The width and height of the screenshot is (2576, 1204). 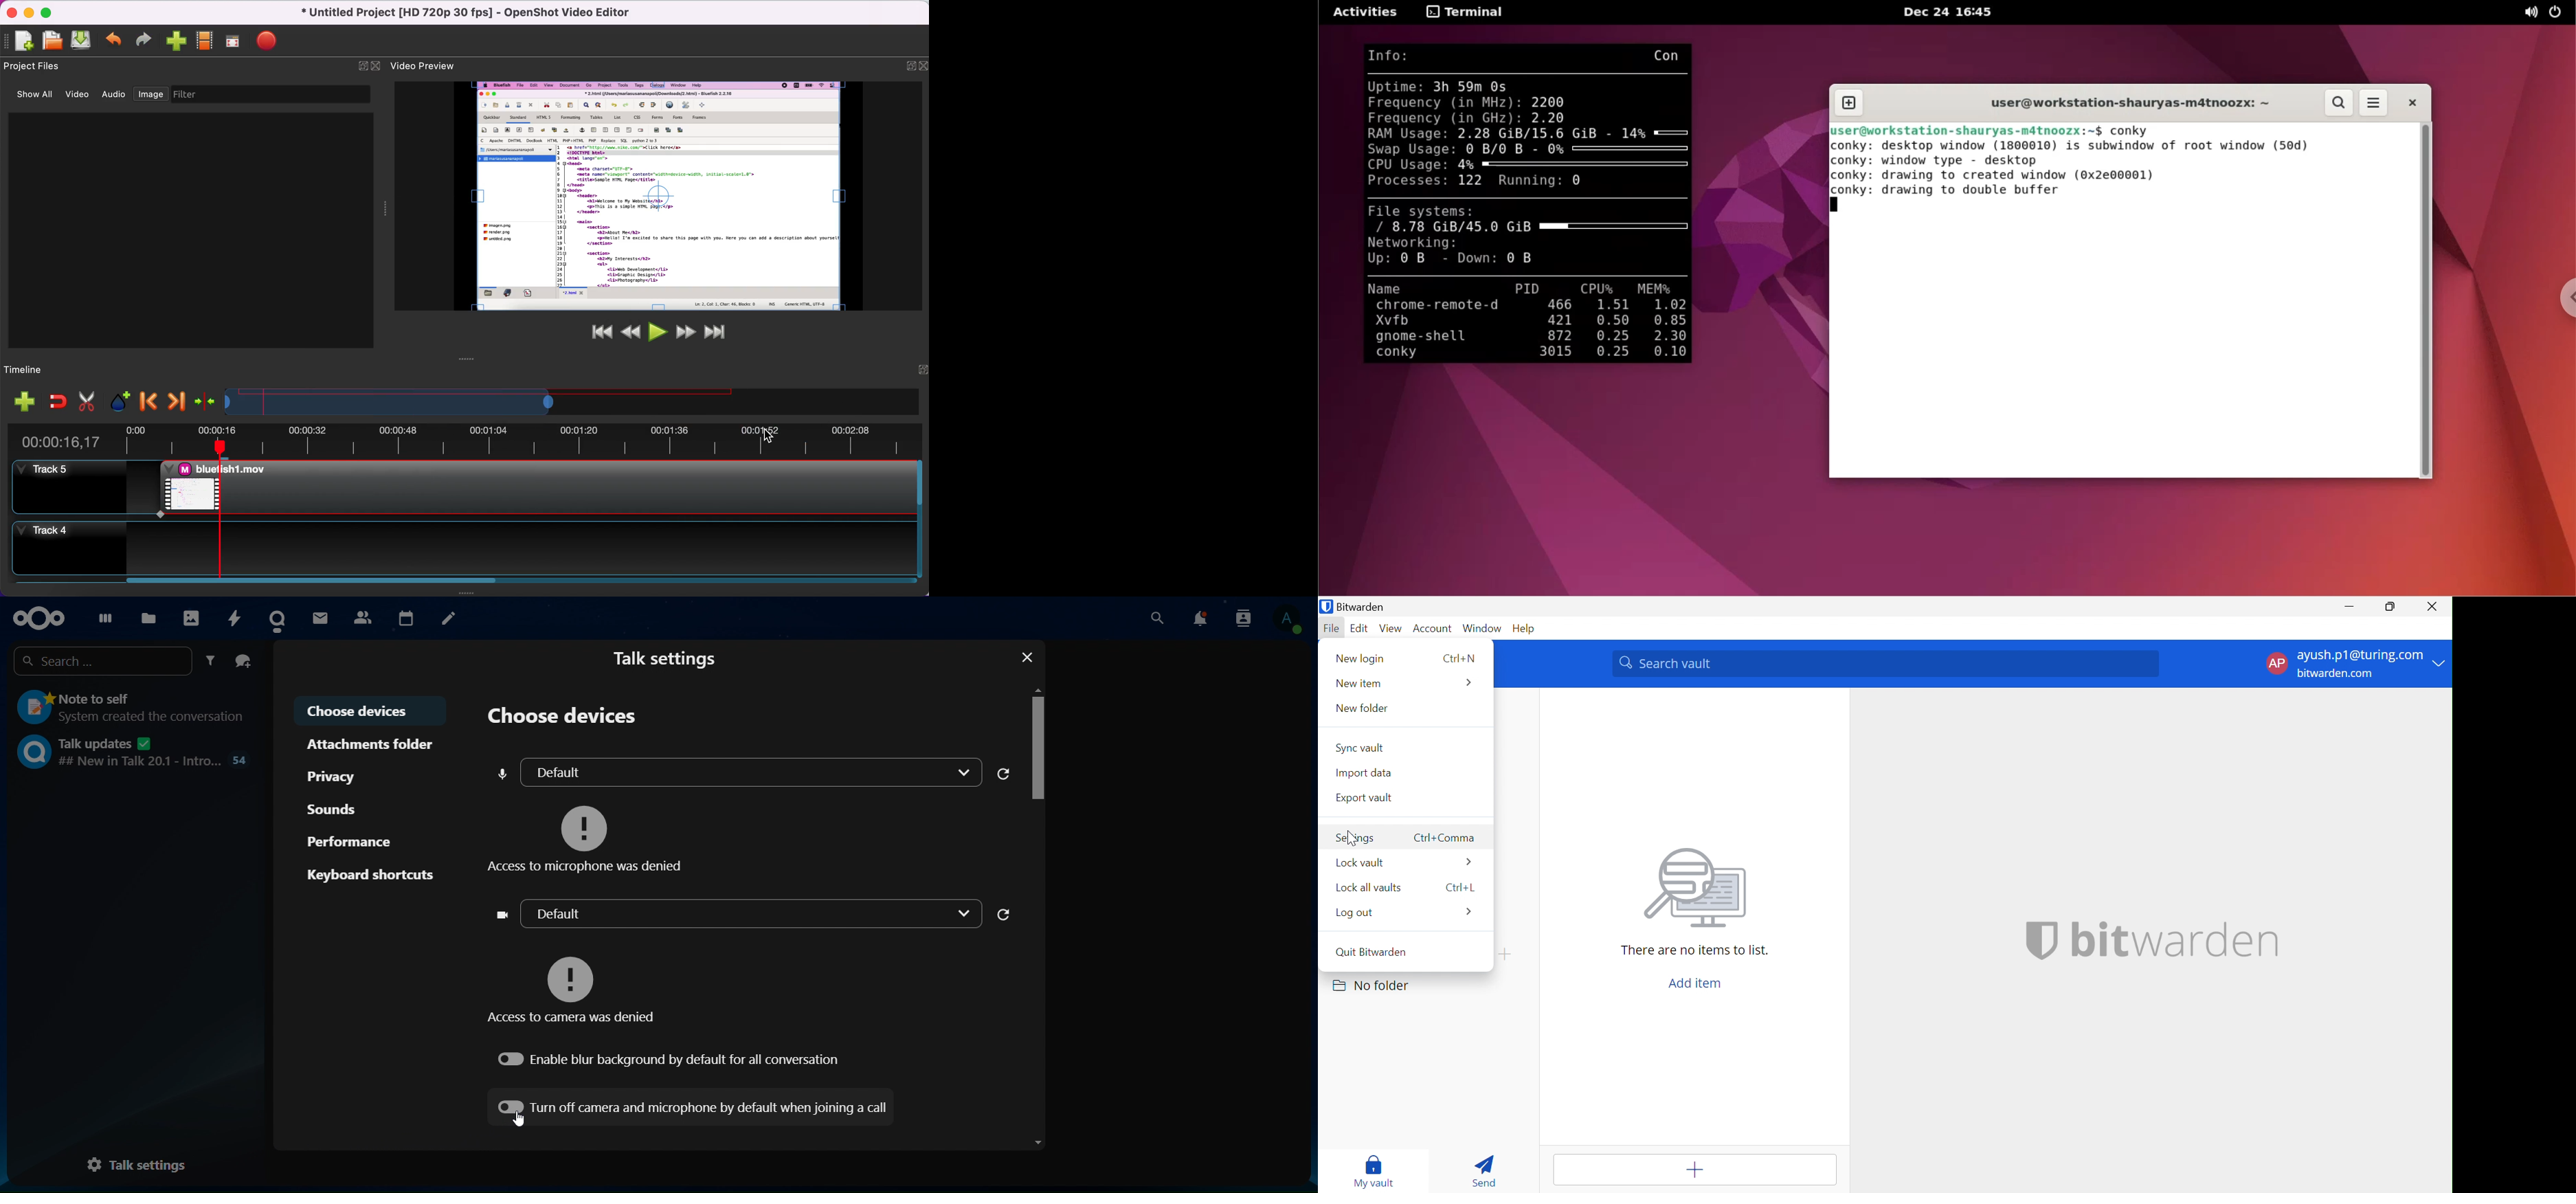 What do you see at coordinates (1352, 840) in the screenshot?
I see `cursor` at bounding box center [1352, 840].